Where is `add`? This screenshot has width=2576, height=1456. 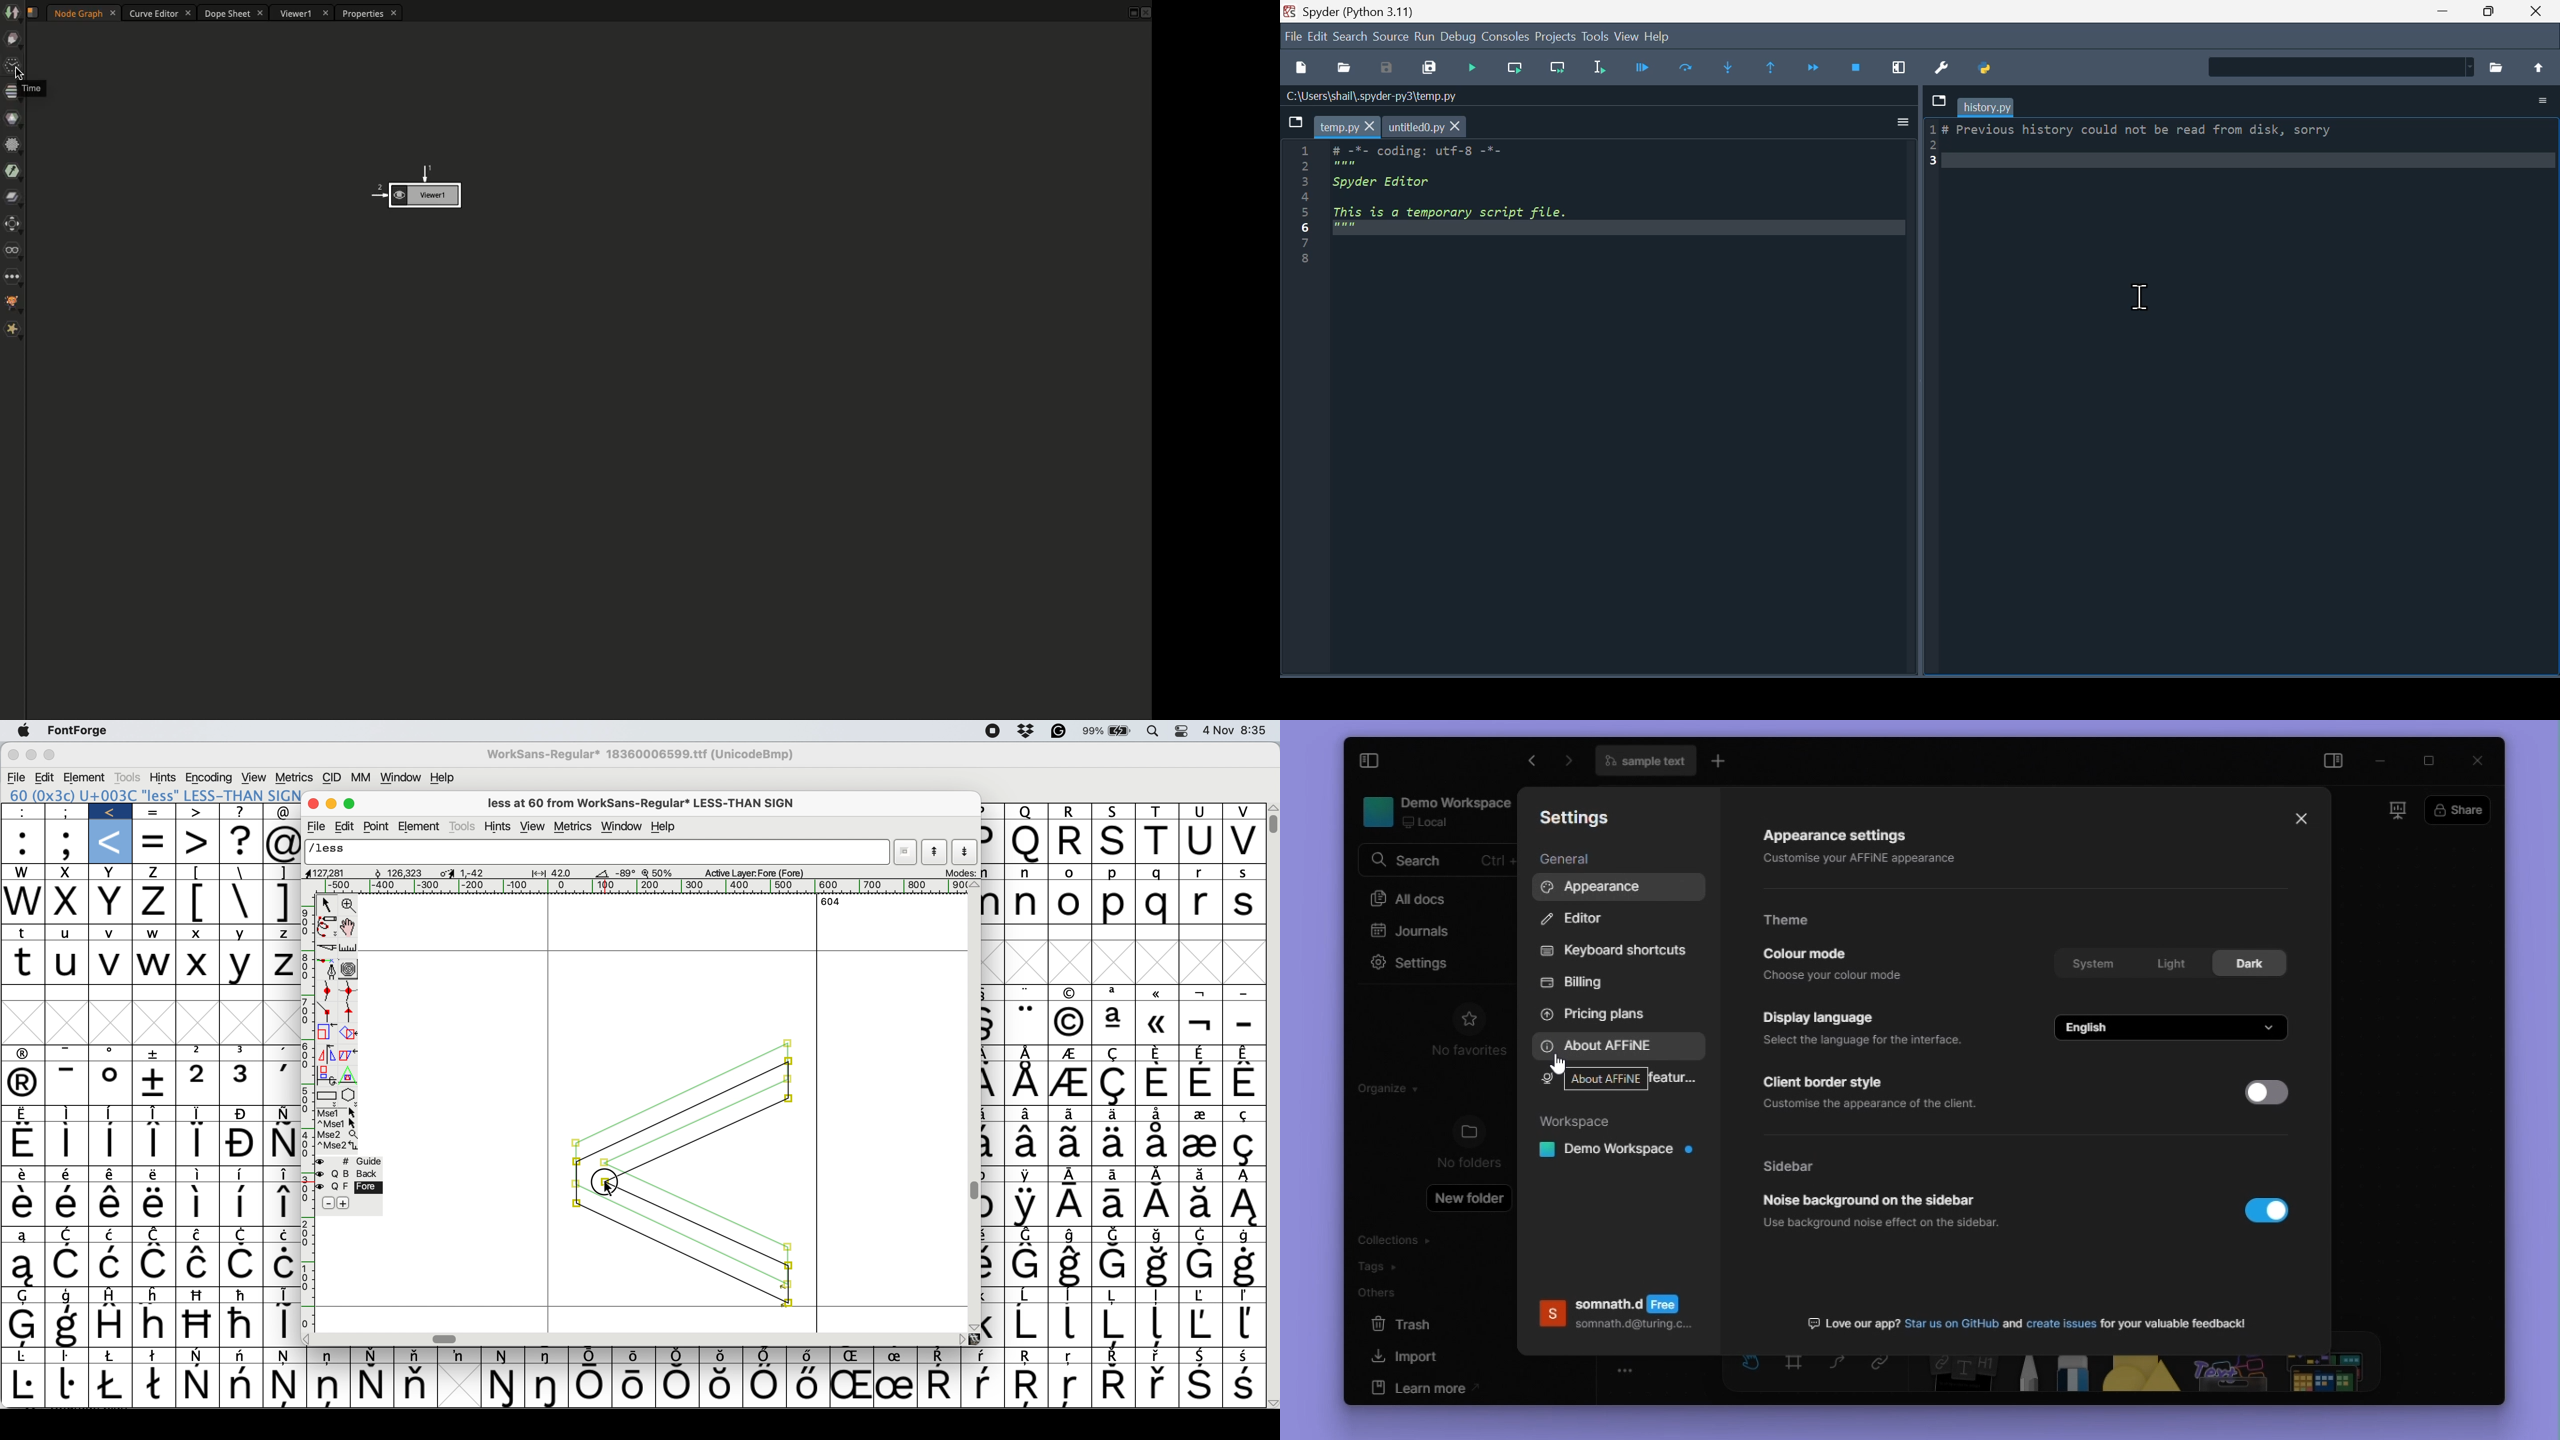 add is located at coordinates (344, 1203).